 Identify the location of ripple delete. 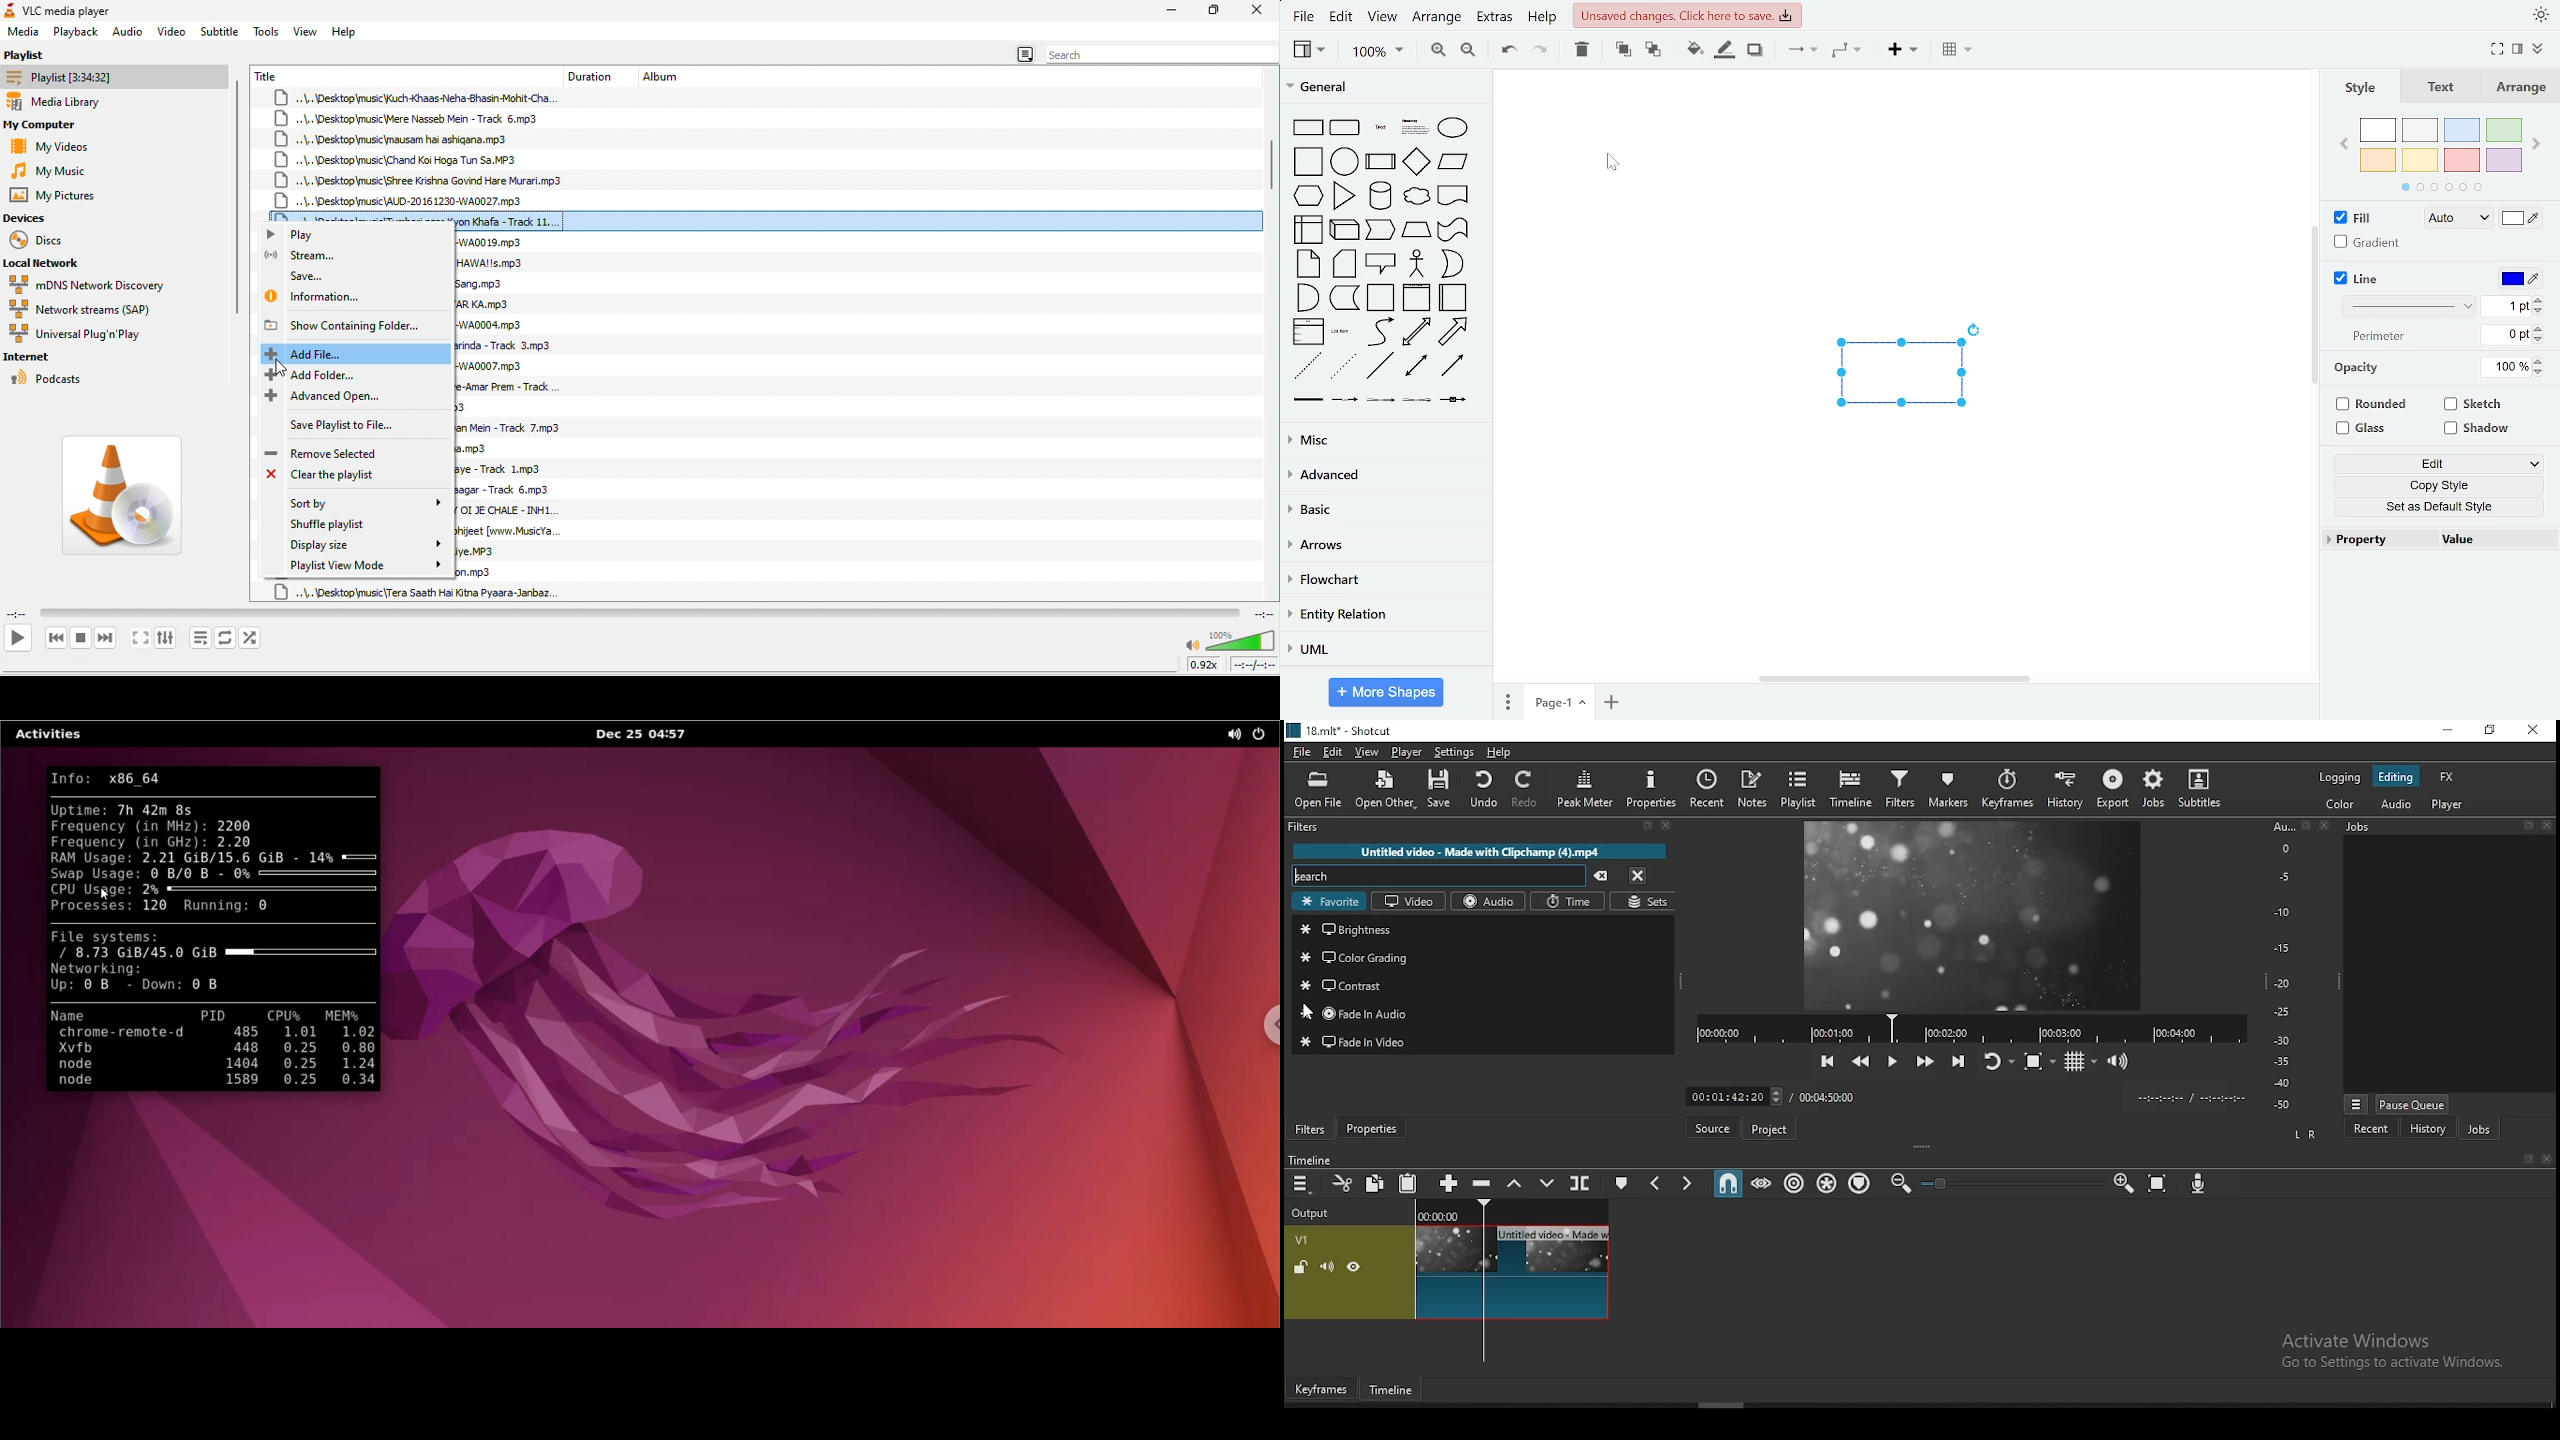
(1484, 1184).